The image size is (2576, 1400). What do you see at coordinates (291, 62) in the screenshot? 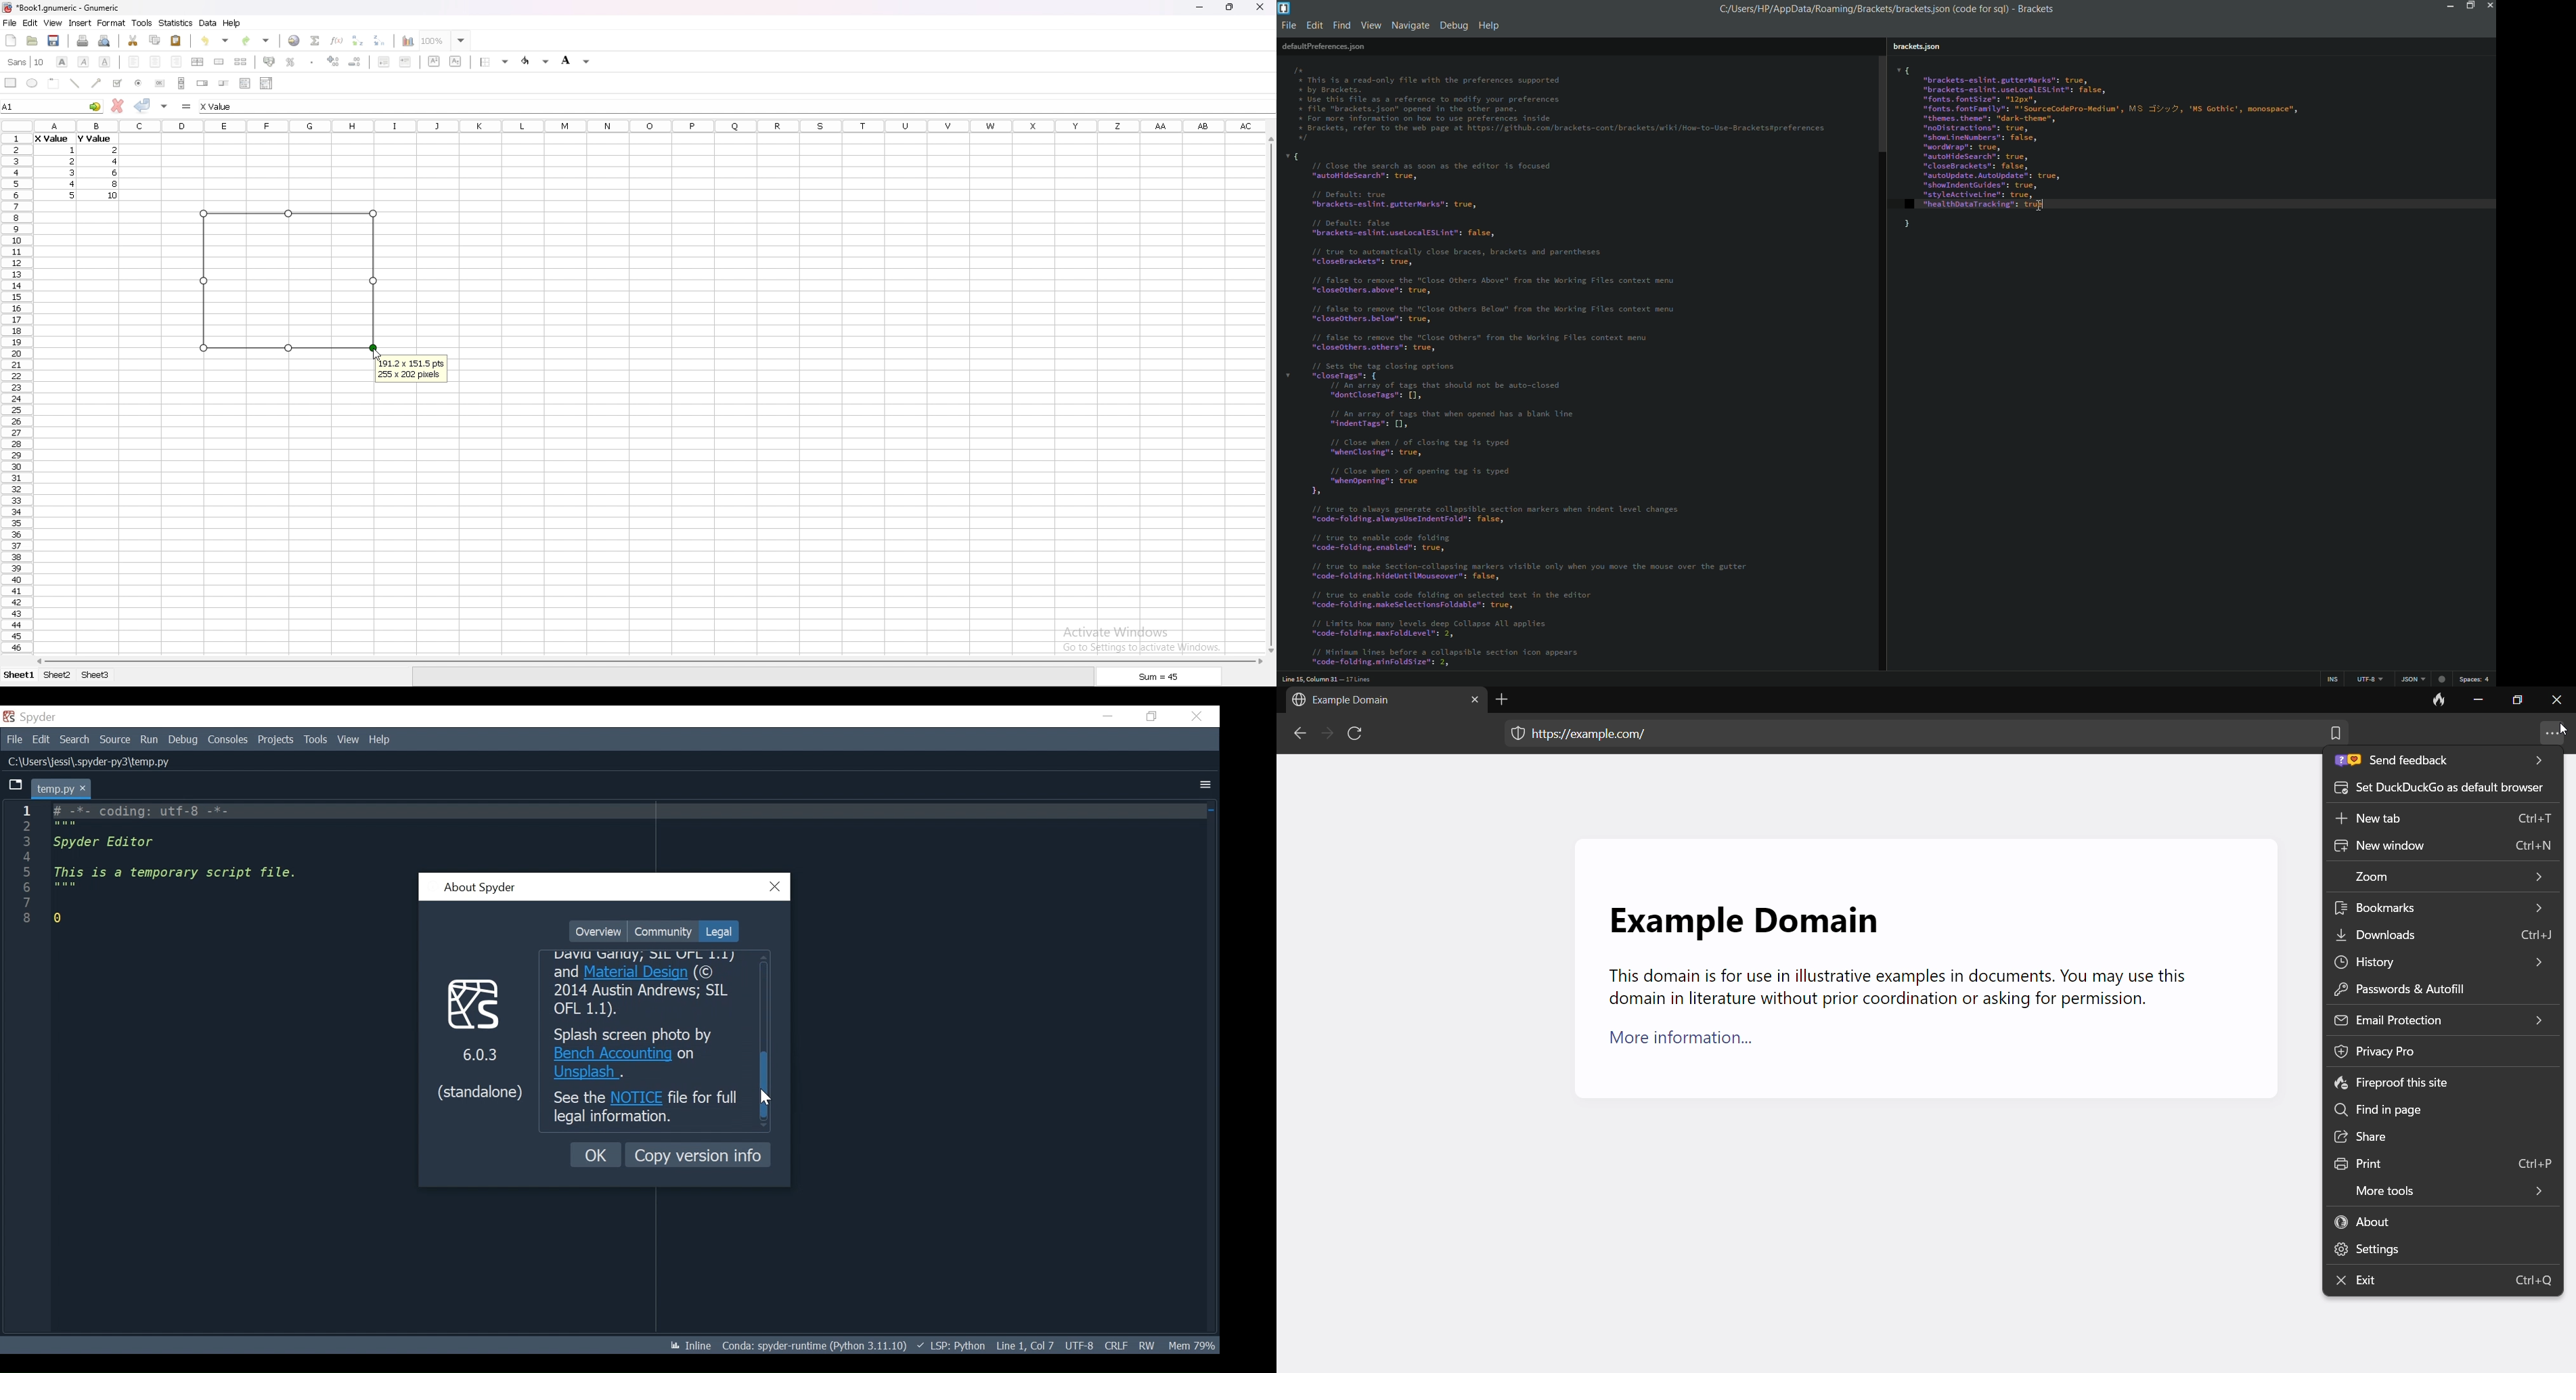
I see `percentage` at bounding box center [291, 62].